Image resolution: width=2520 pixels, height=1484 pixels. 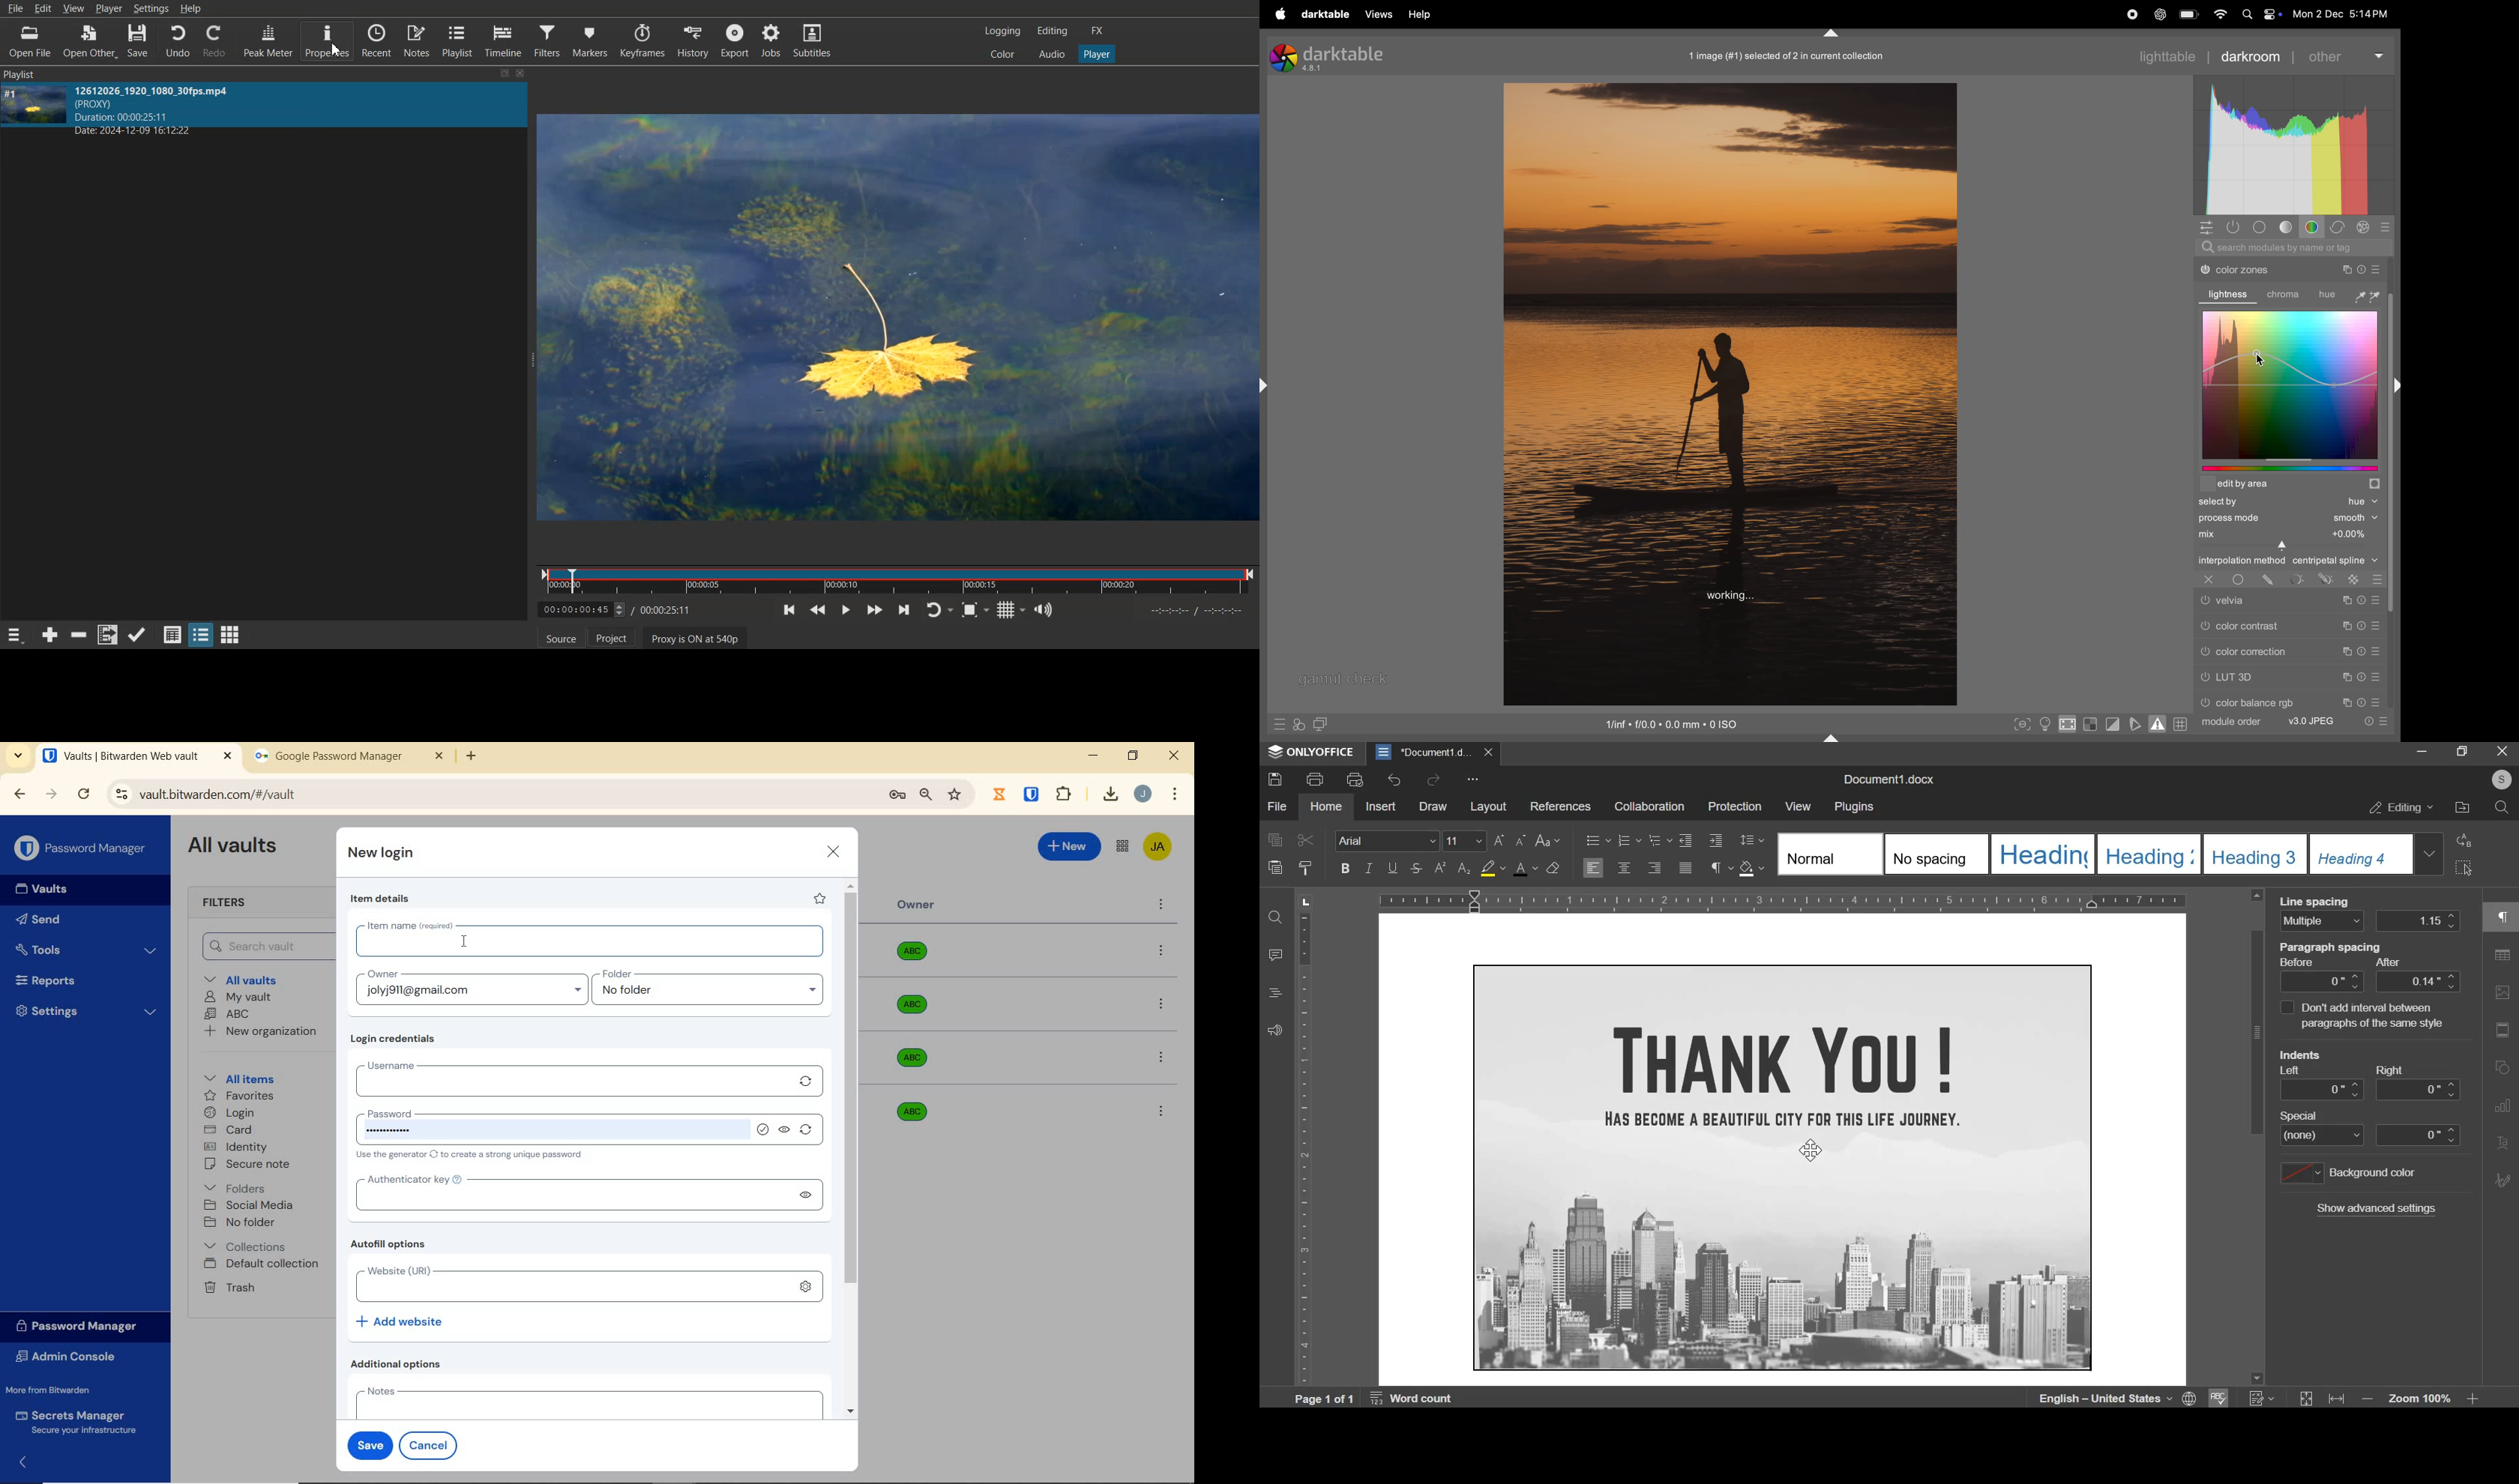 What do you see at coordinates (897, 578) in the screenshot?
I see `Timeline` at bounding box center [897, 578].